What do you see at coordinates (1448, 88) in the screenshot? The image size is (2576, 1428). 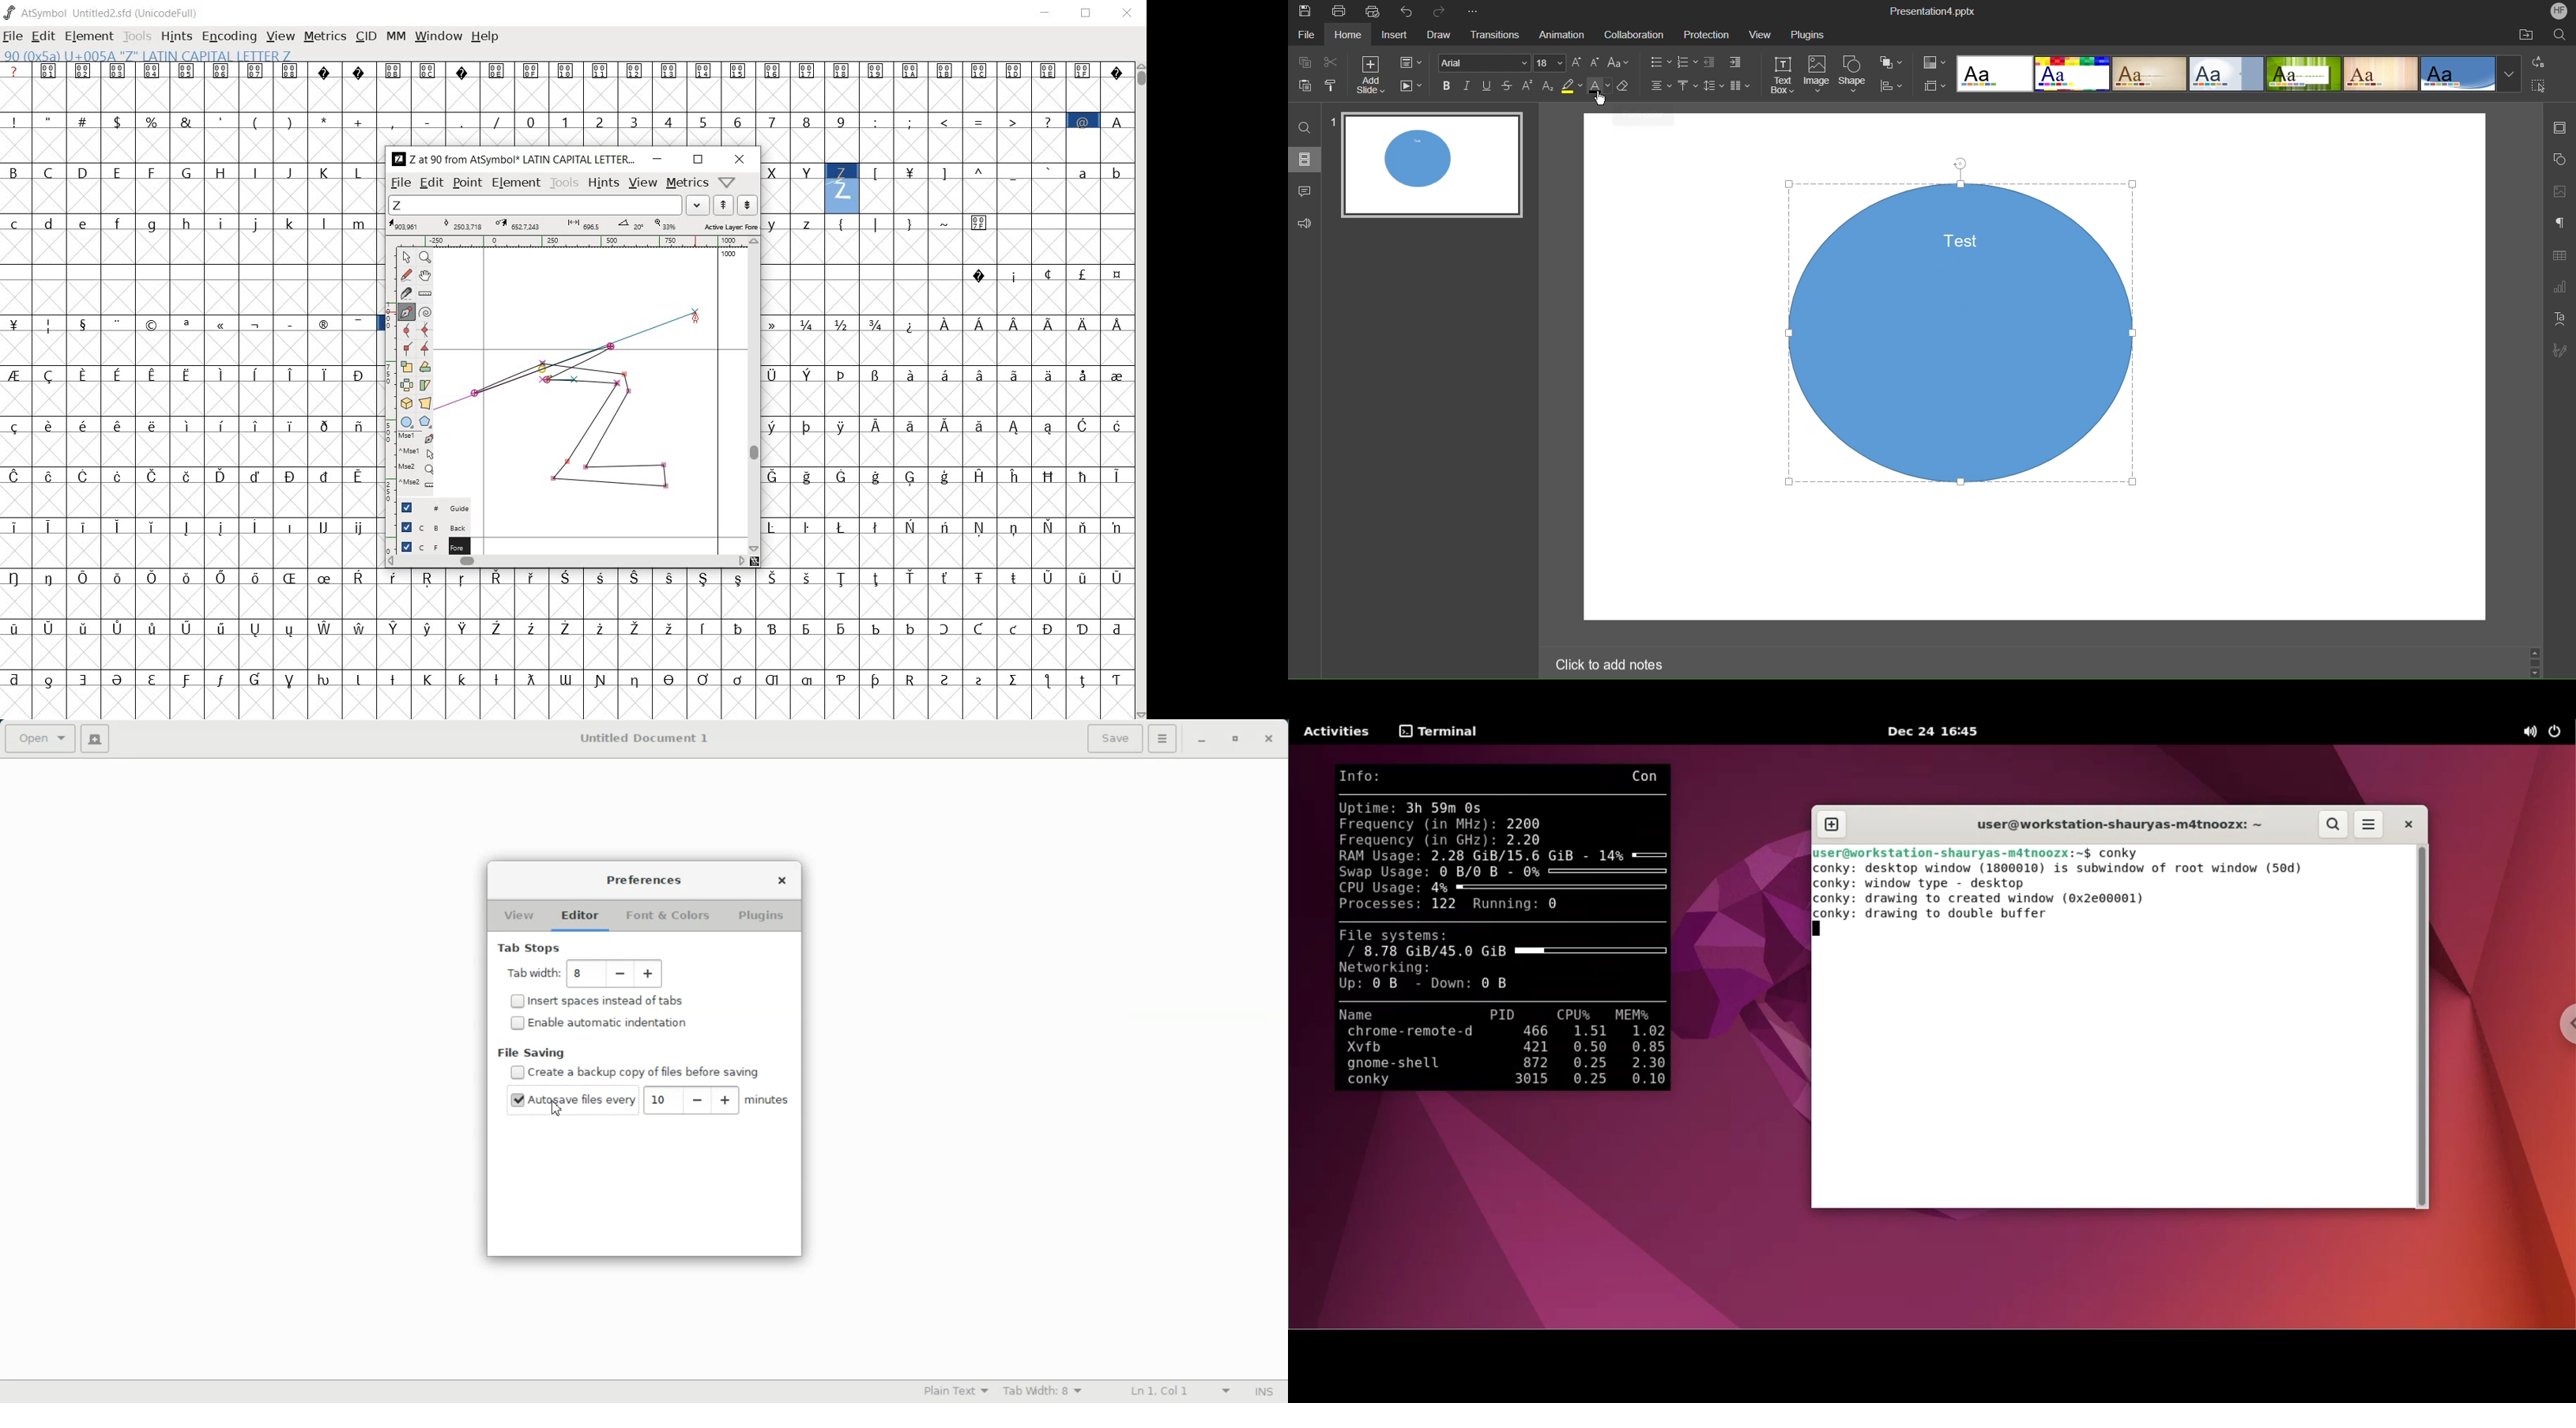 I see `Bold` at bounding box center [1448, 88].